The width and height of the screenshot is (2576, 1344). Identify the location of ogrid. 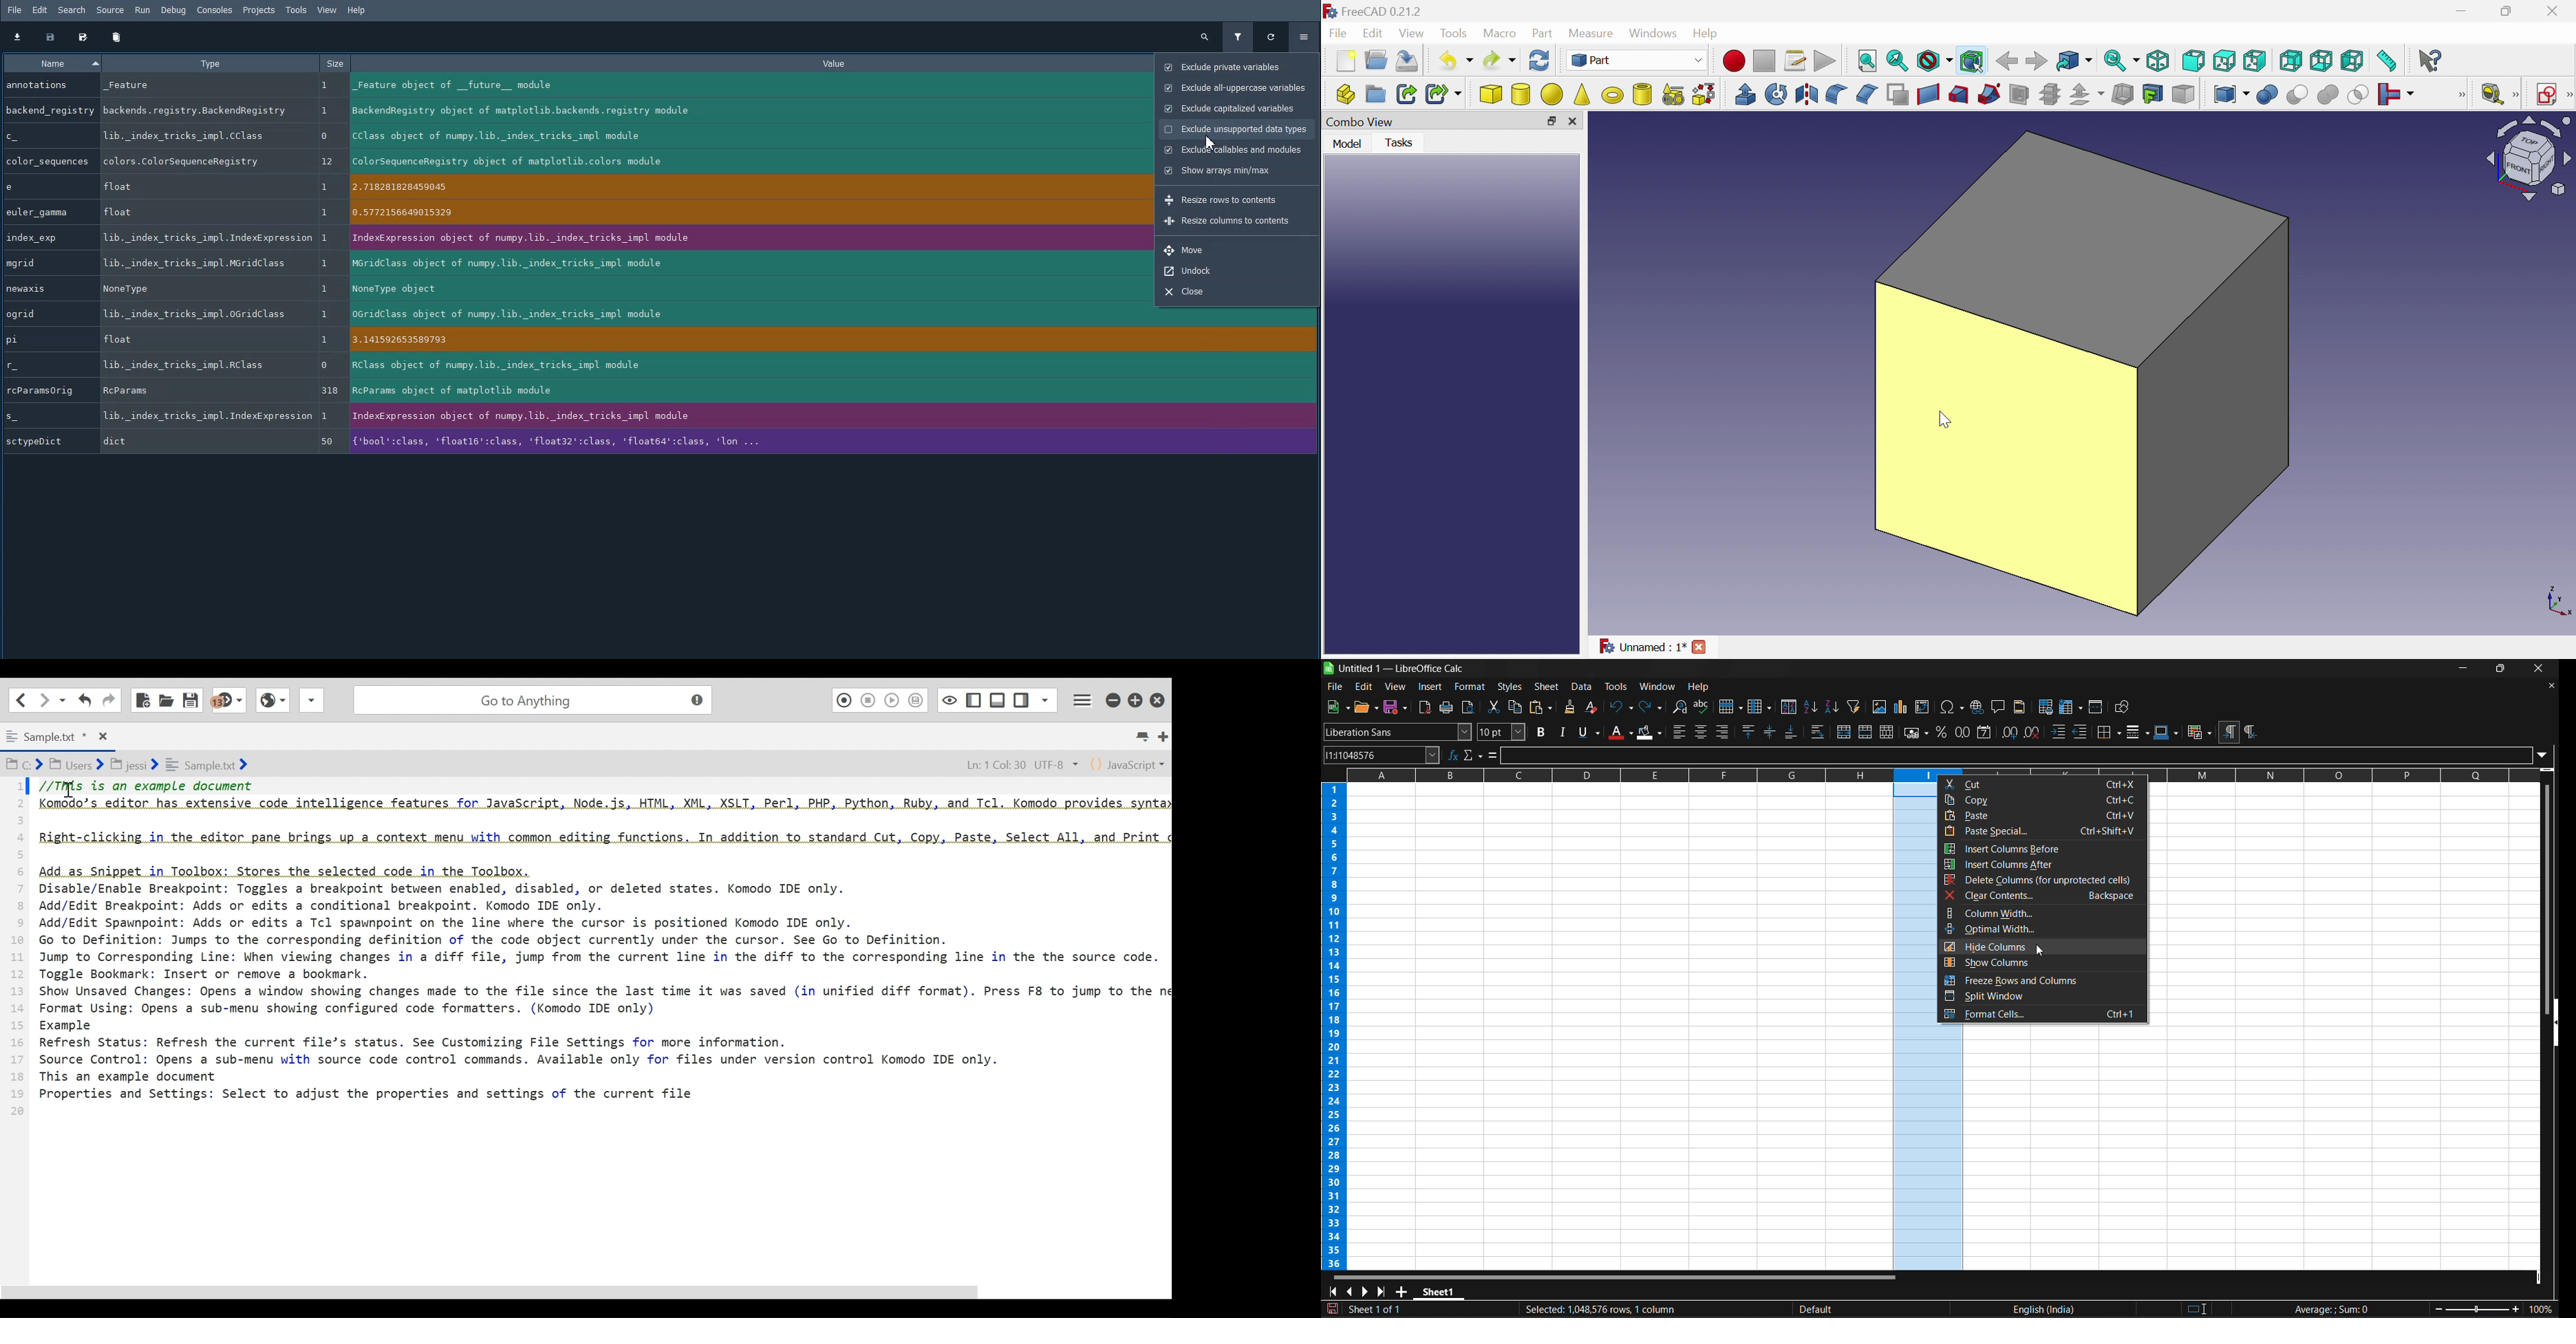
(45, 315).